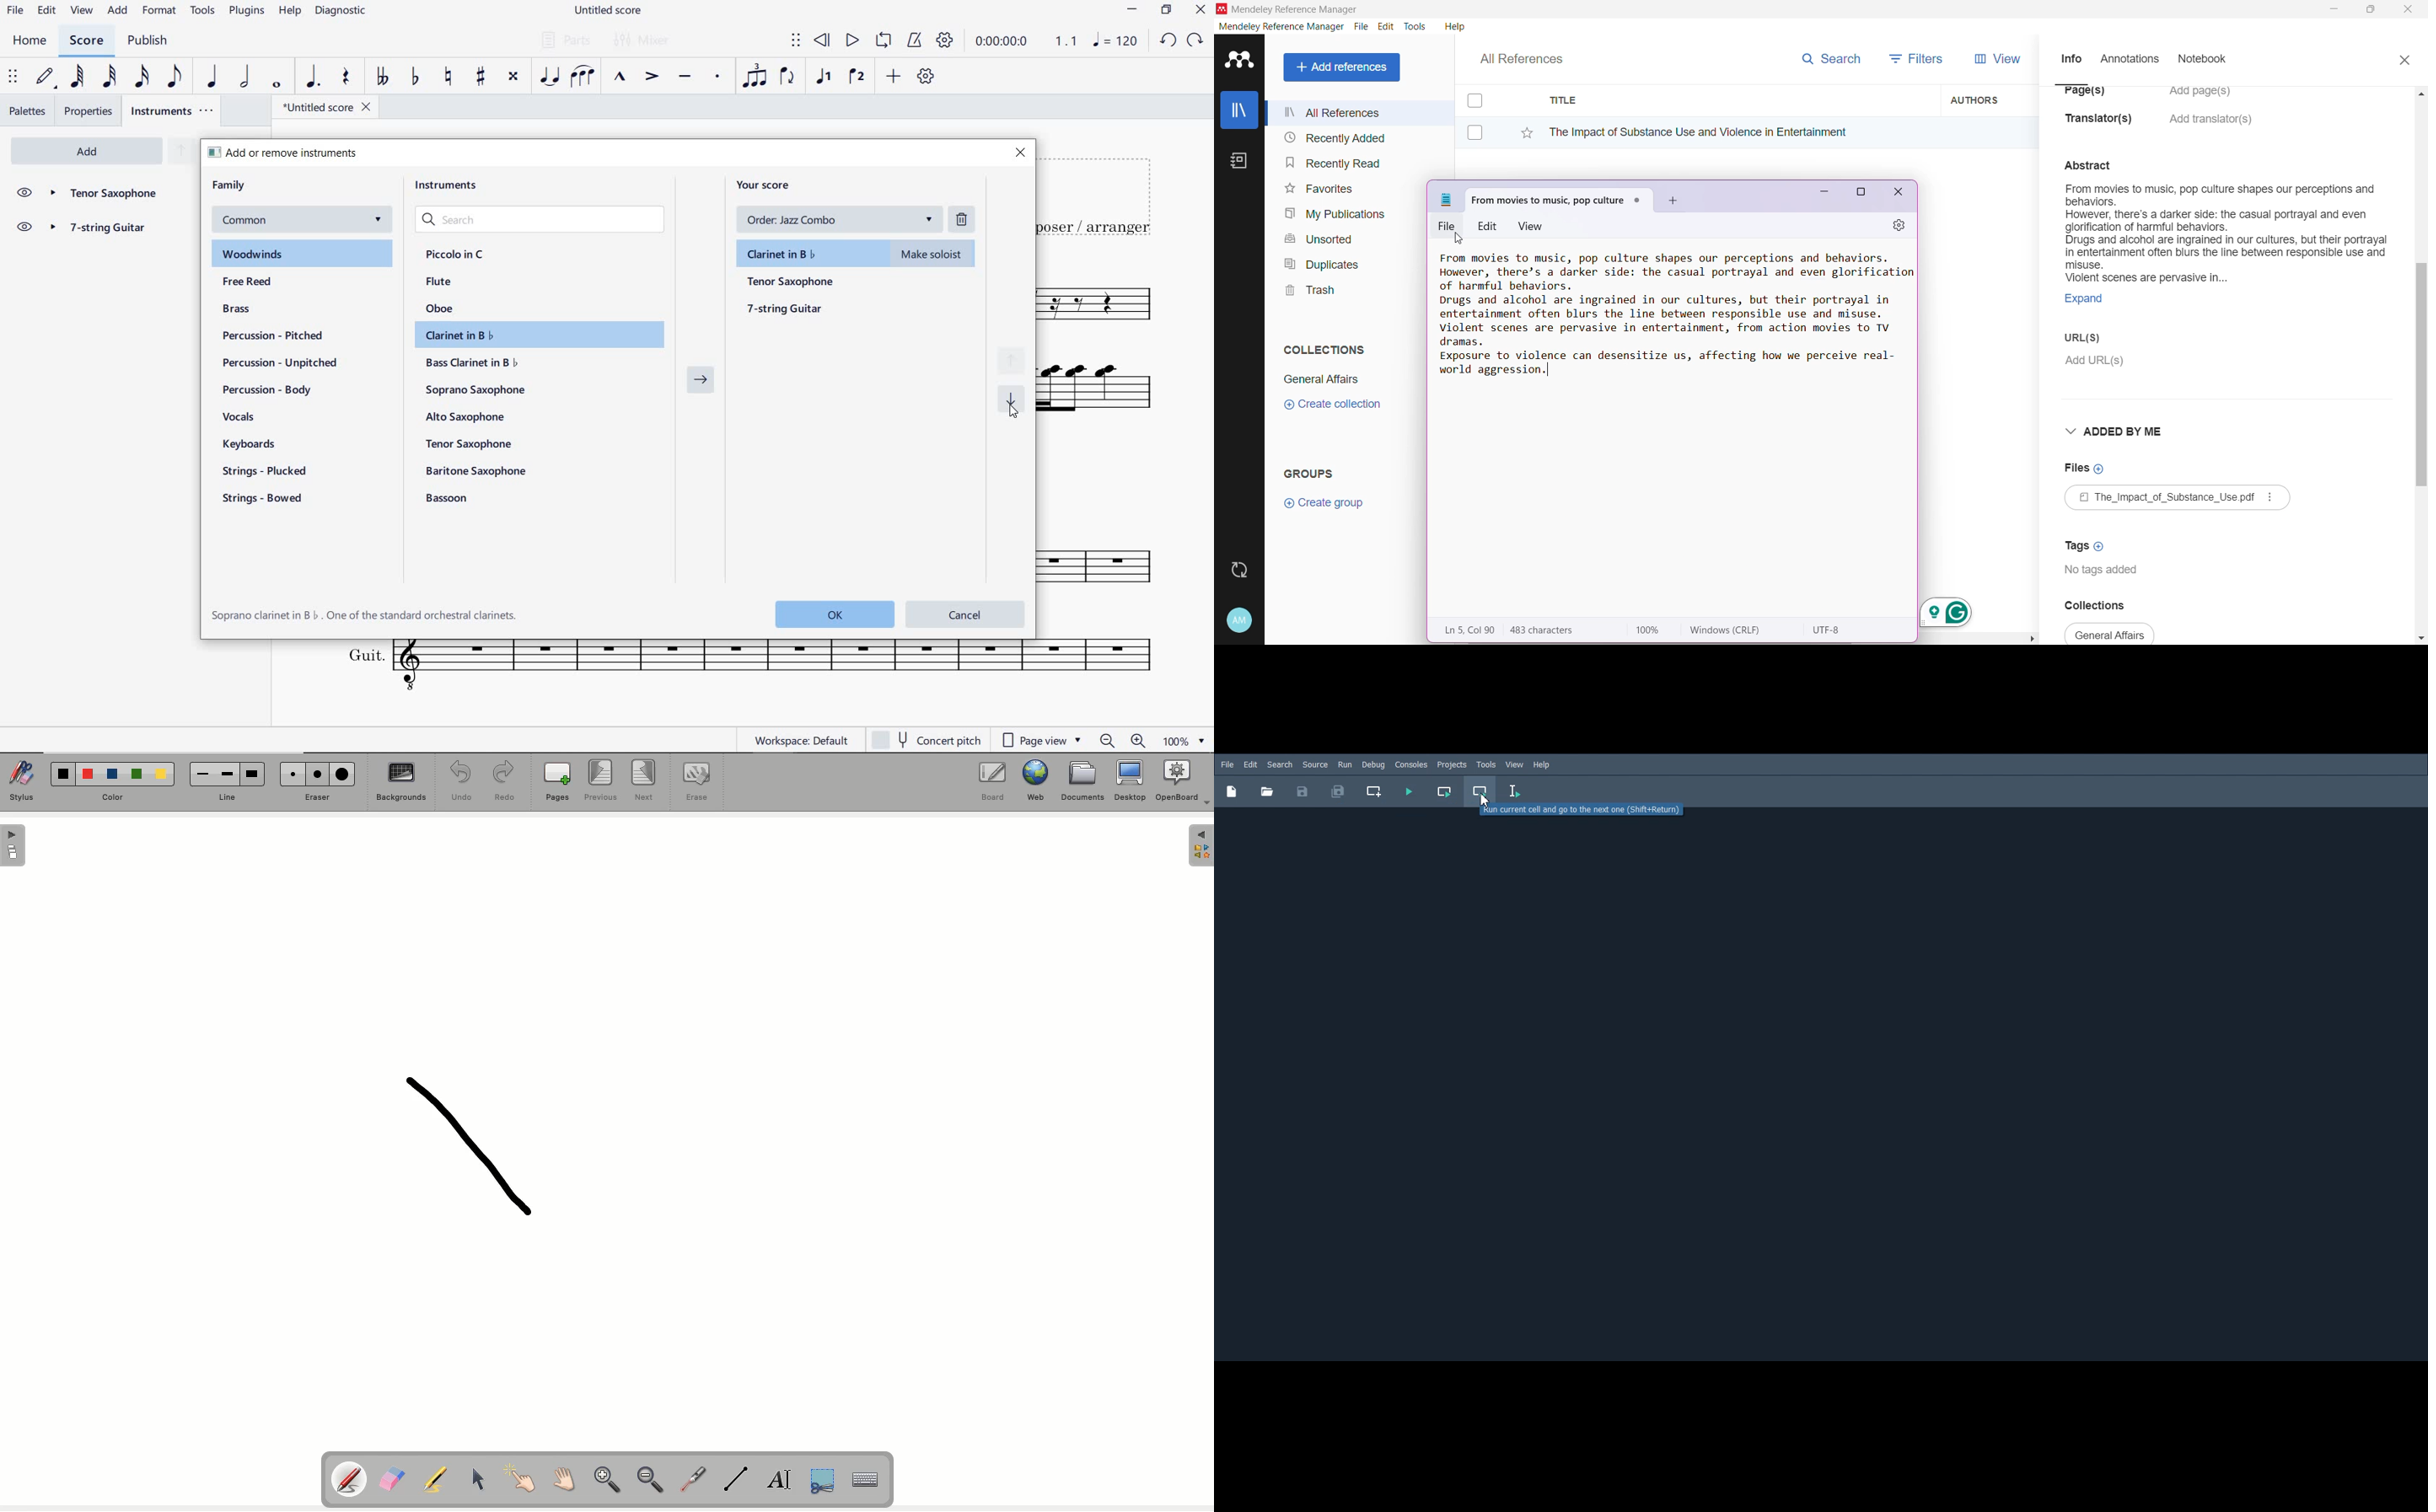 The width and height of the screenshot is (2436, 1512). Describe the element at coordinates (1481, 116) in the screenshot. I see `Click to select item(s)` at that location.